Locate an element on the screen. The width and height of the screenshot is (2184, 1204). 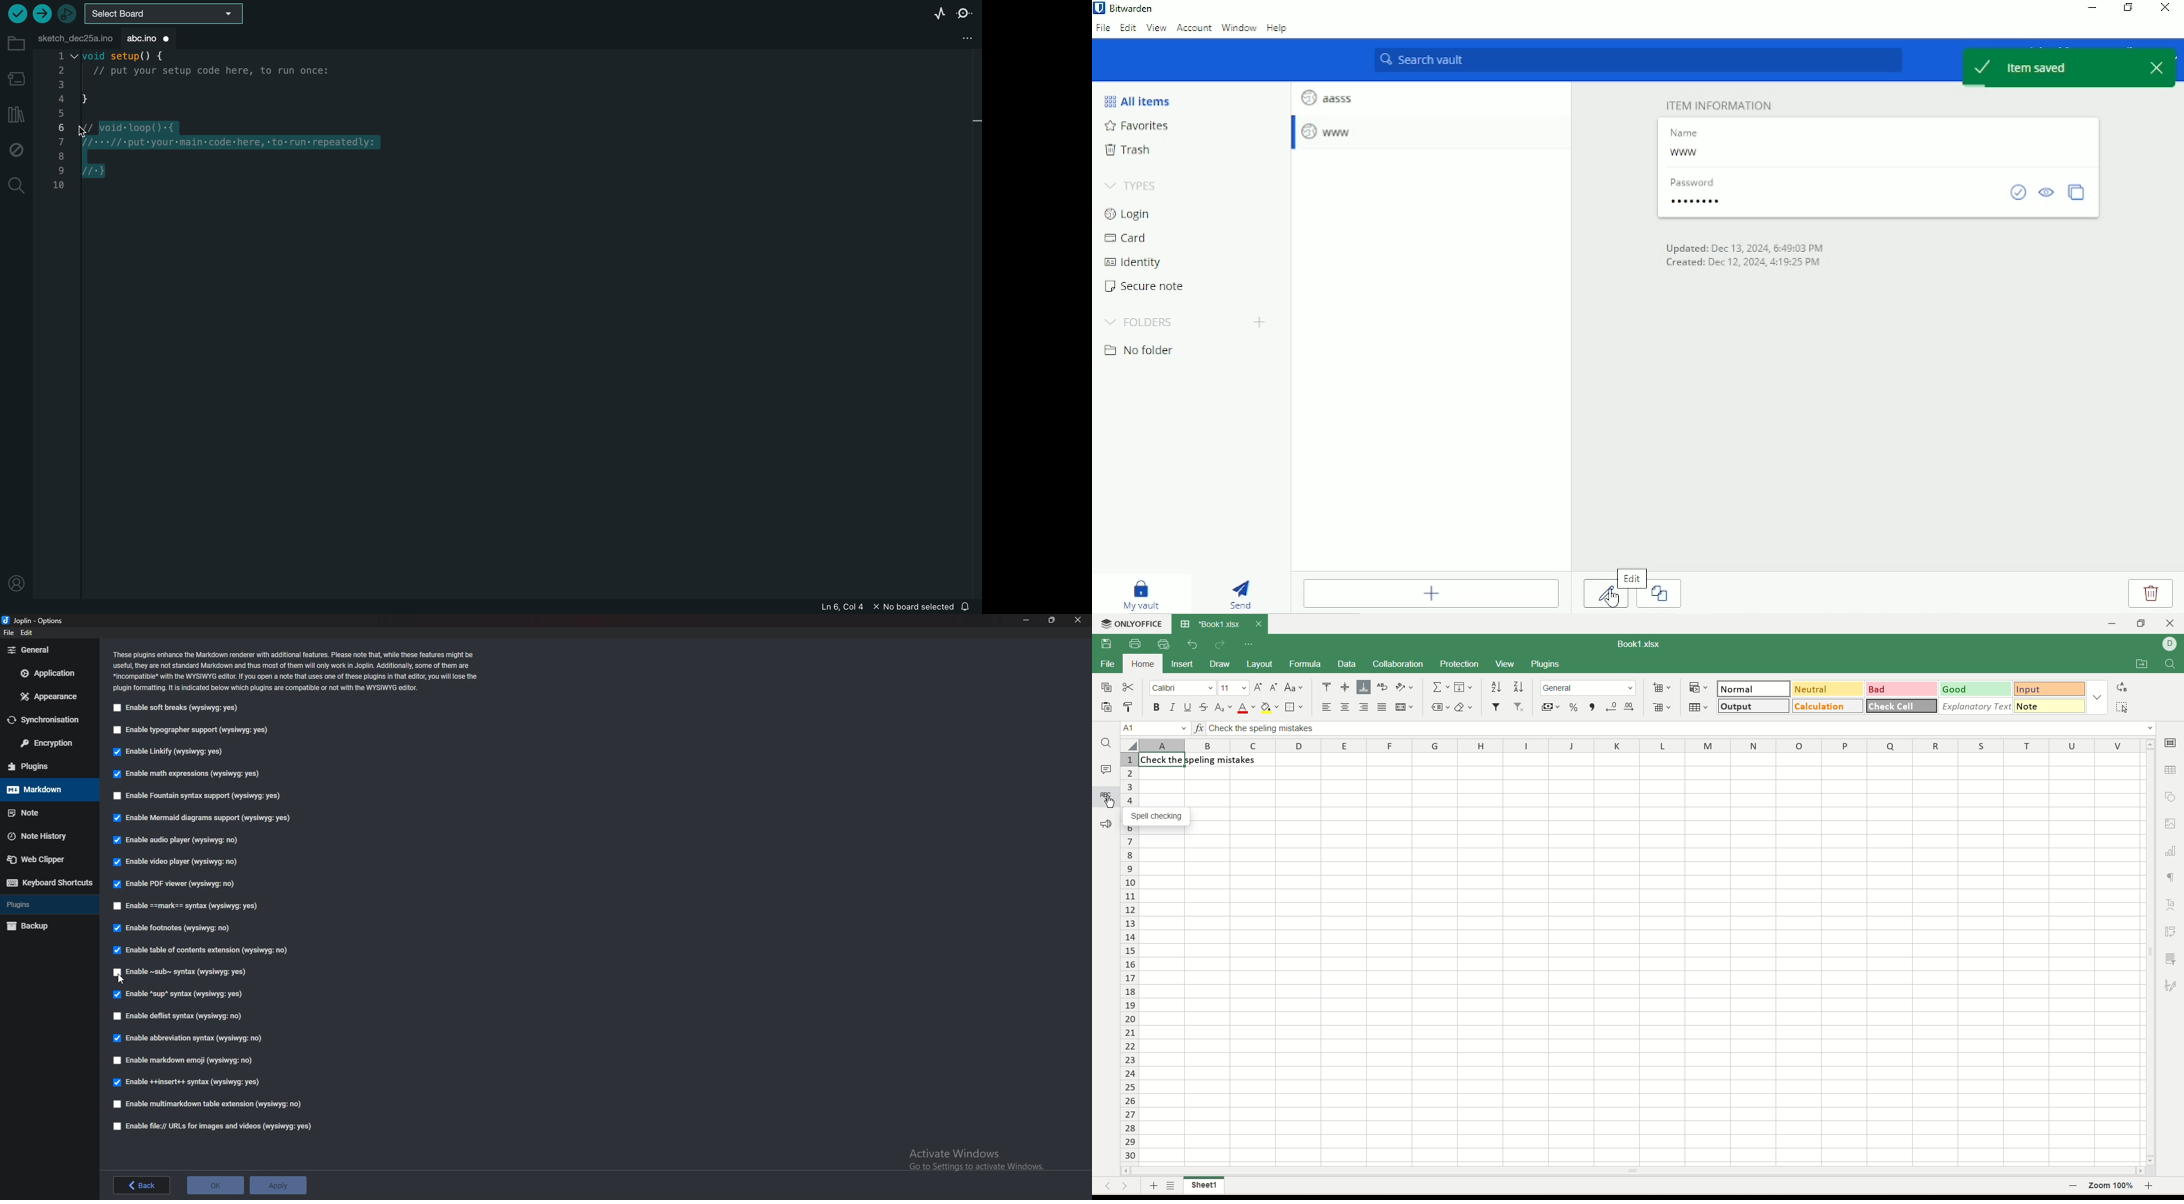
note is located at coordinates (46, 812).